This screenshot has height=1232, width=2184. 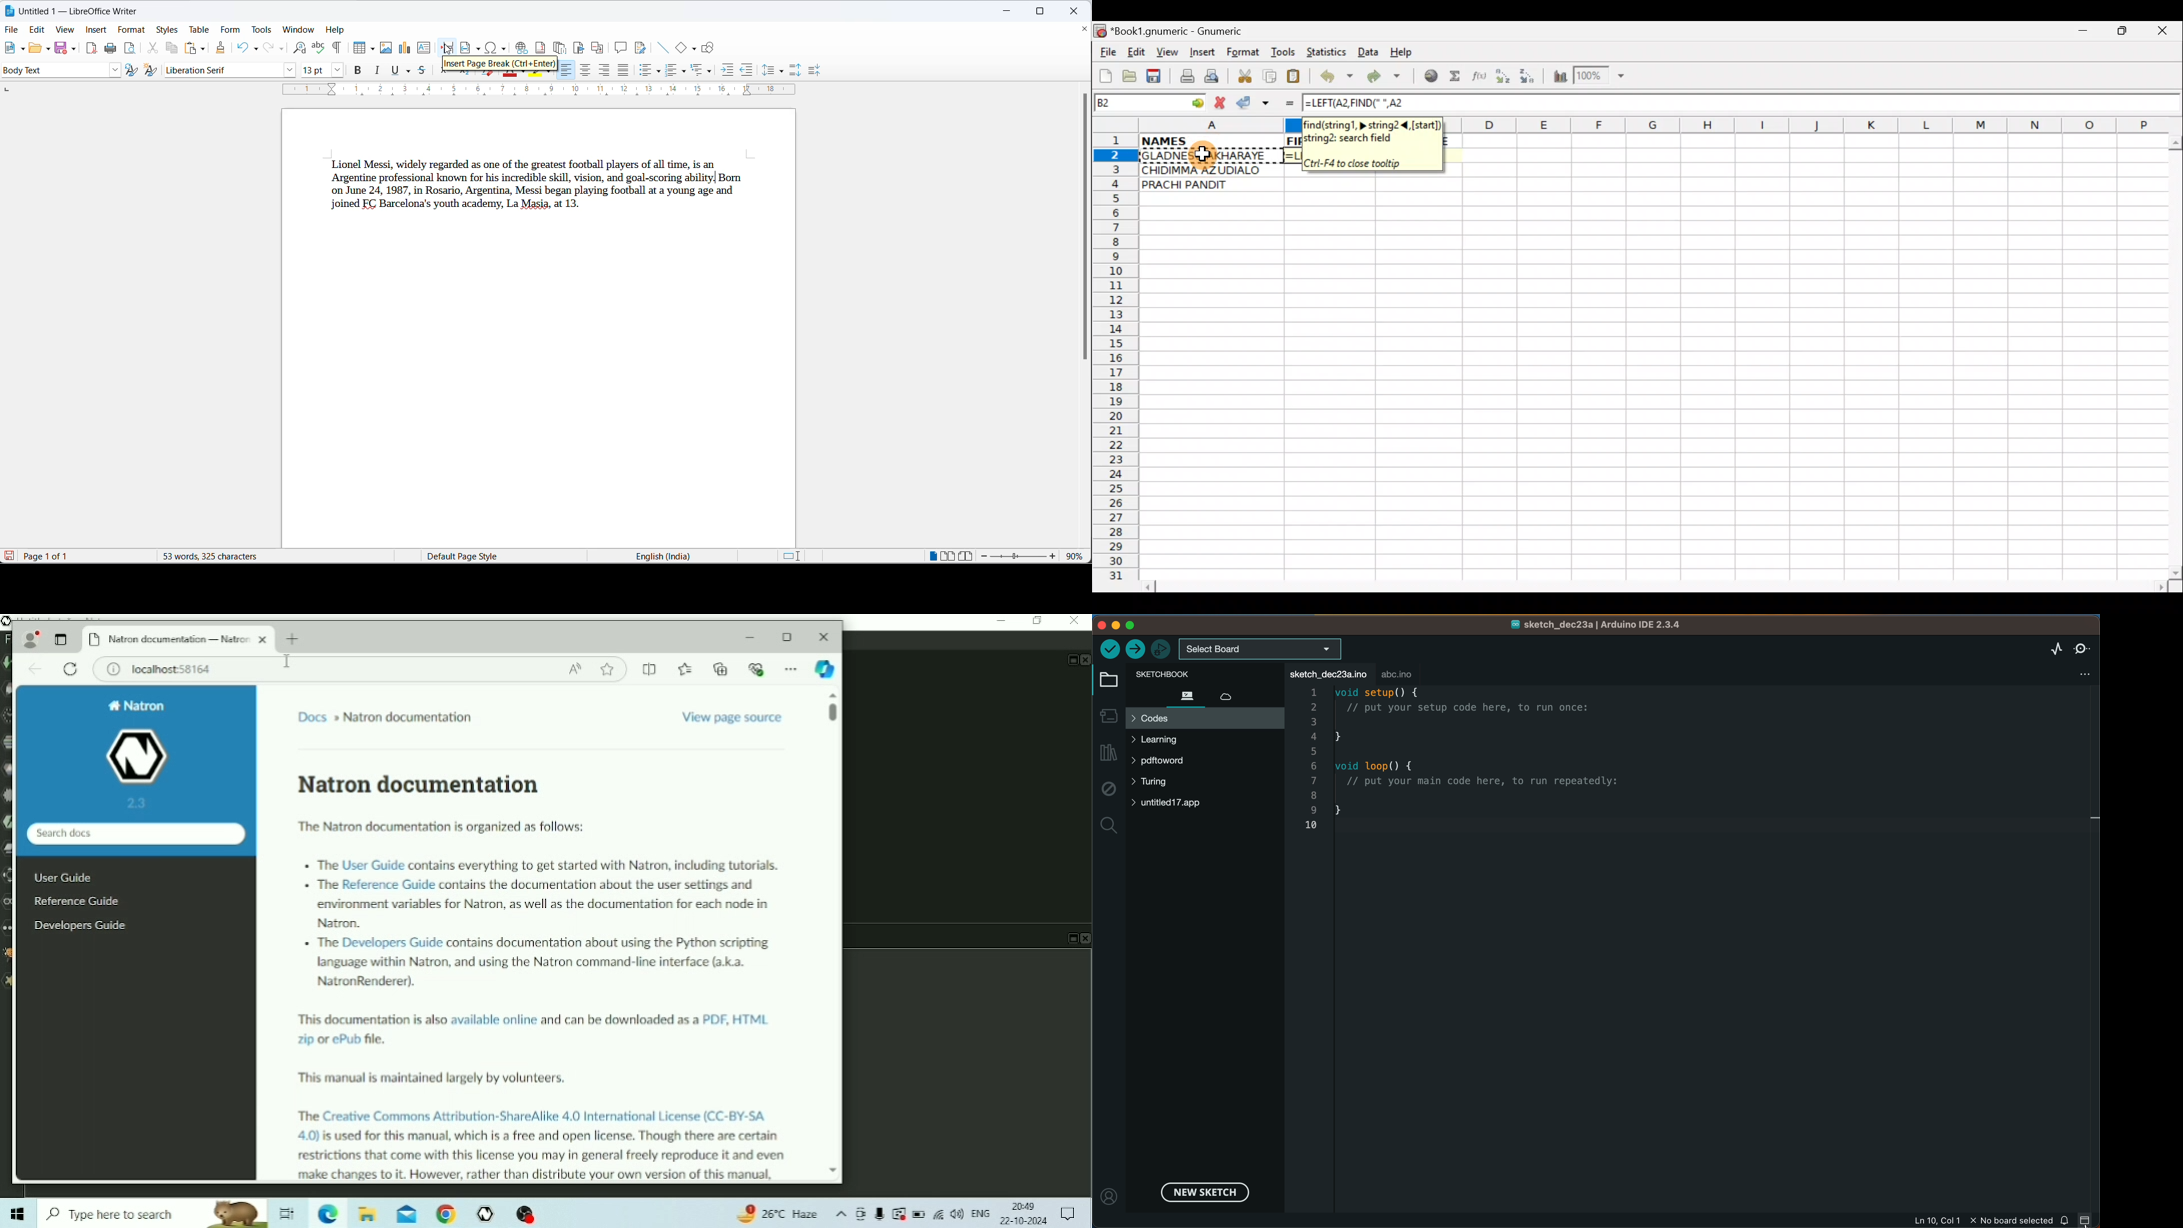 What do you see at coordinates (599, 49) in the screenshot?
I see `insert cross-reference` at bounding box center [599, 49].